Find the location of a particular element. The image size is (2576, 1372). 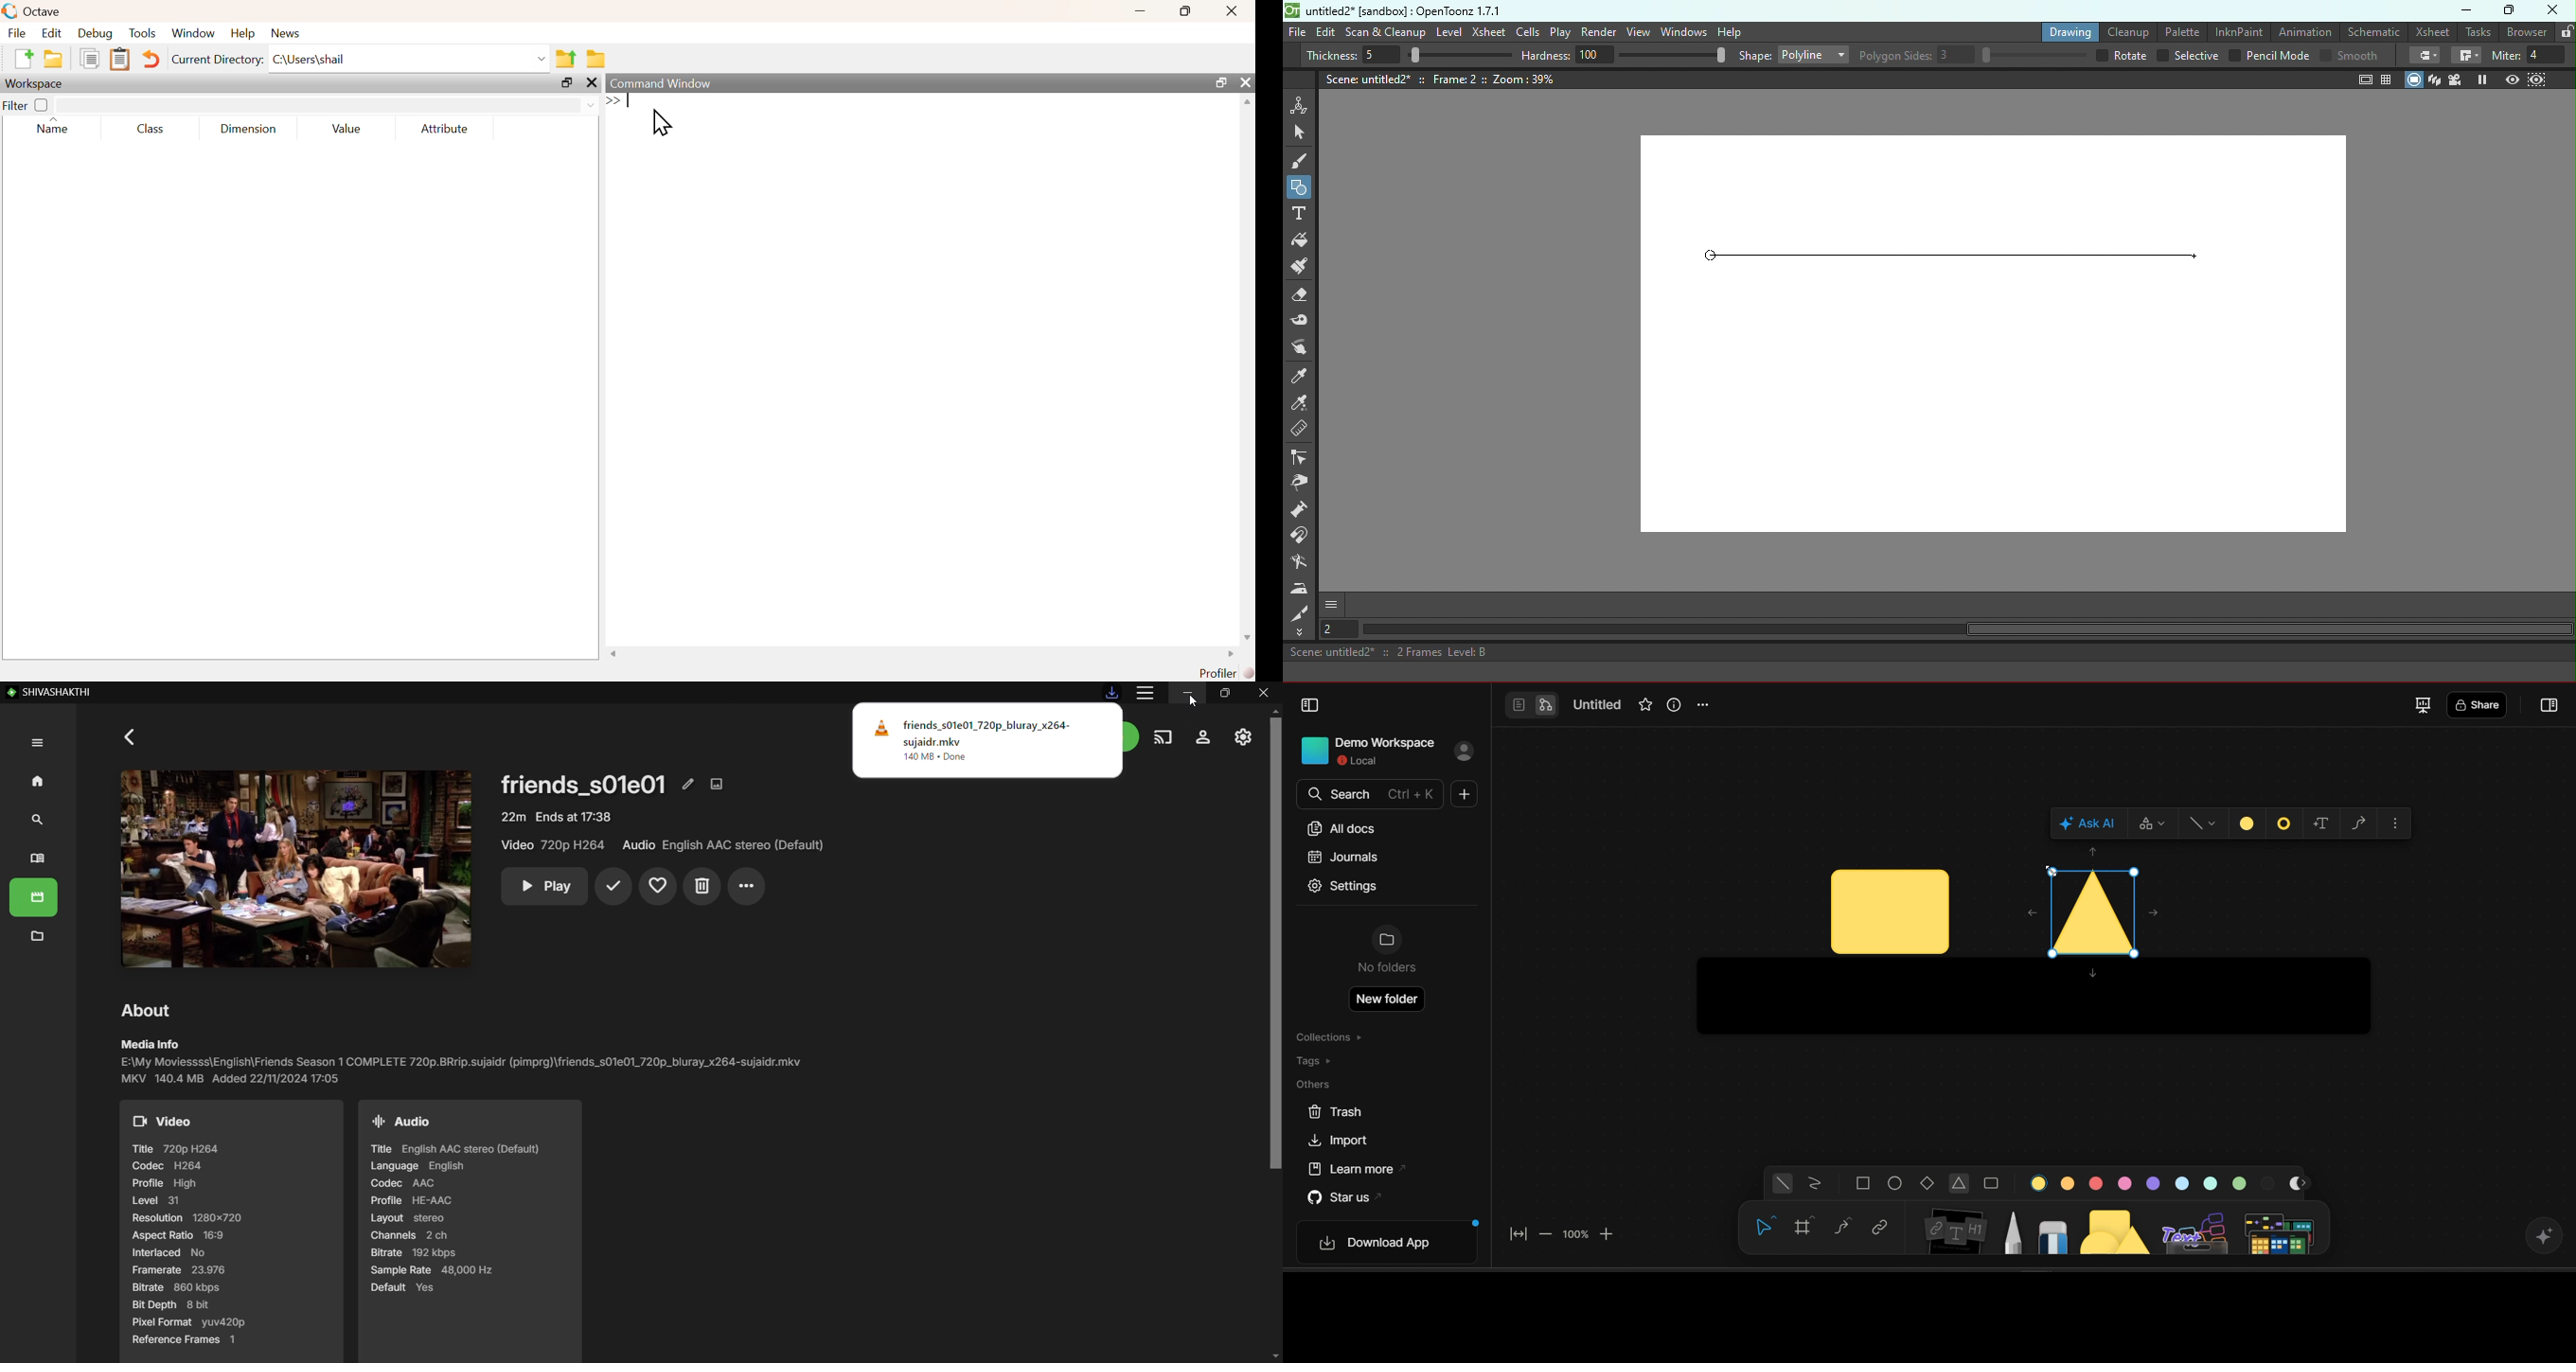

learn more is located at coordinates (1361, 1170).